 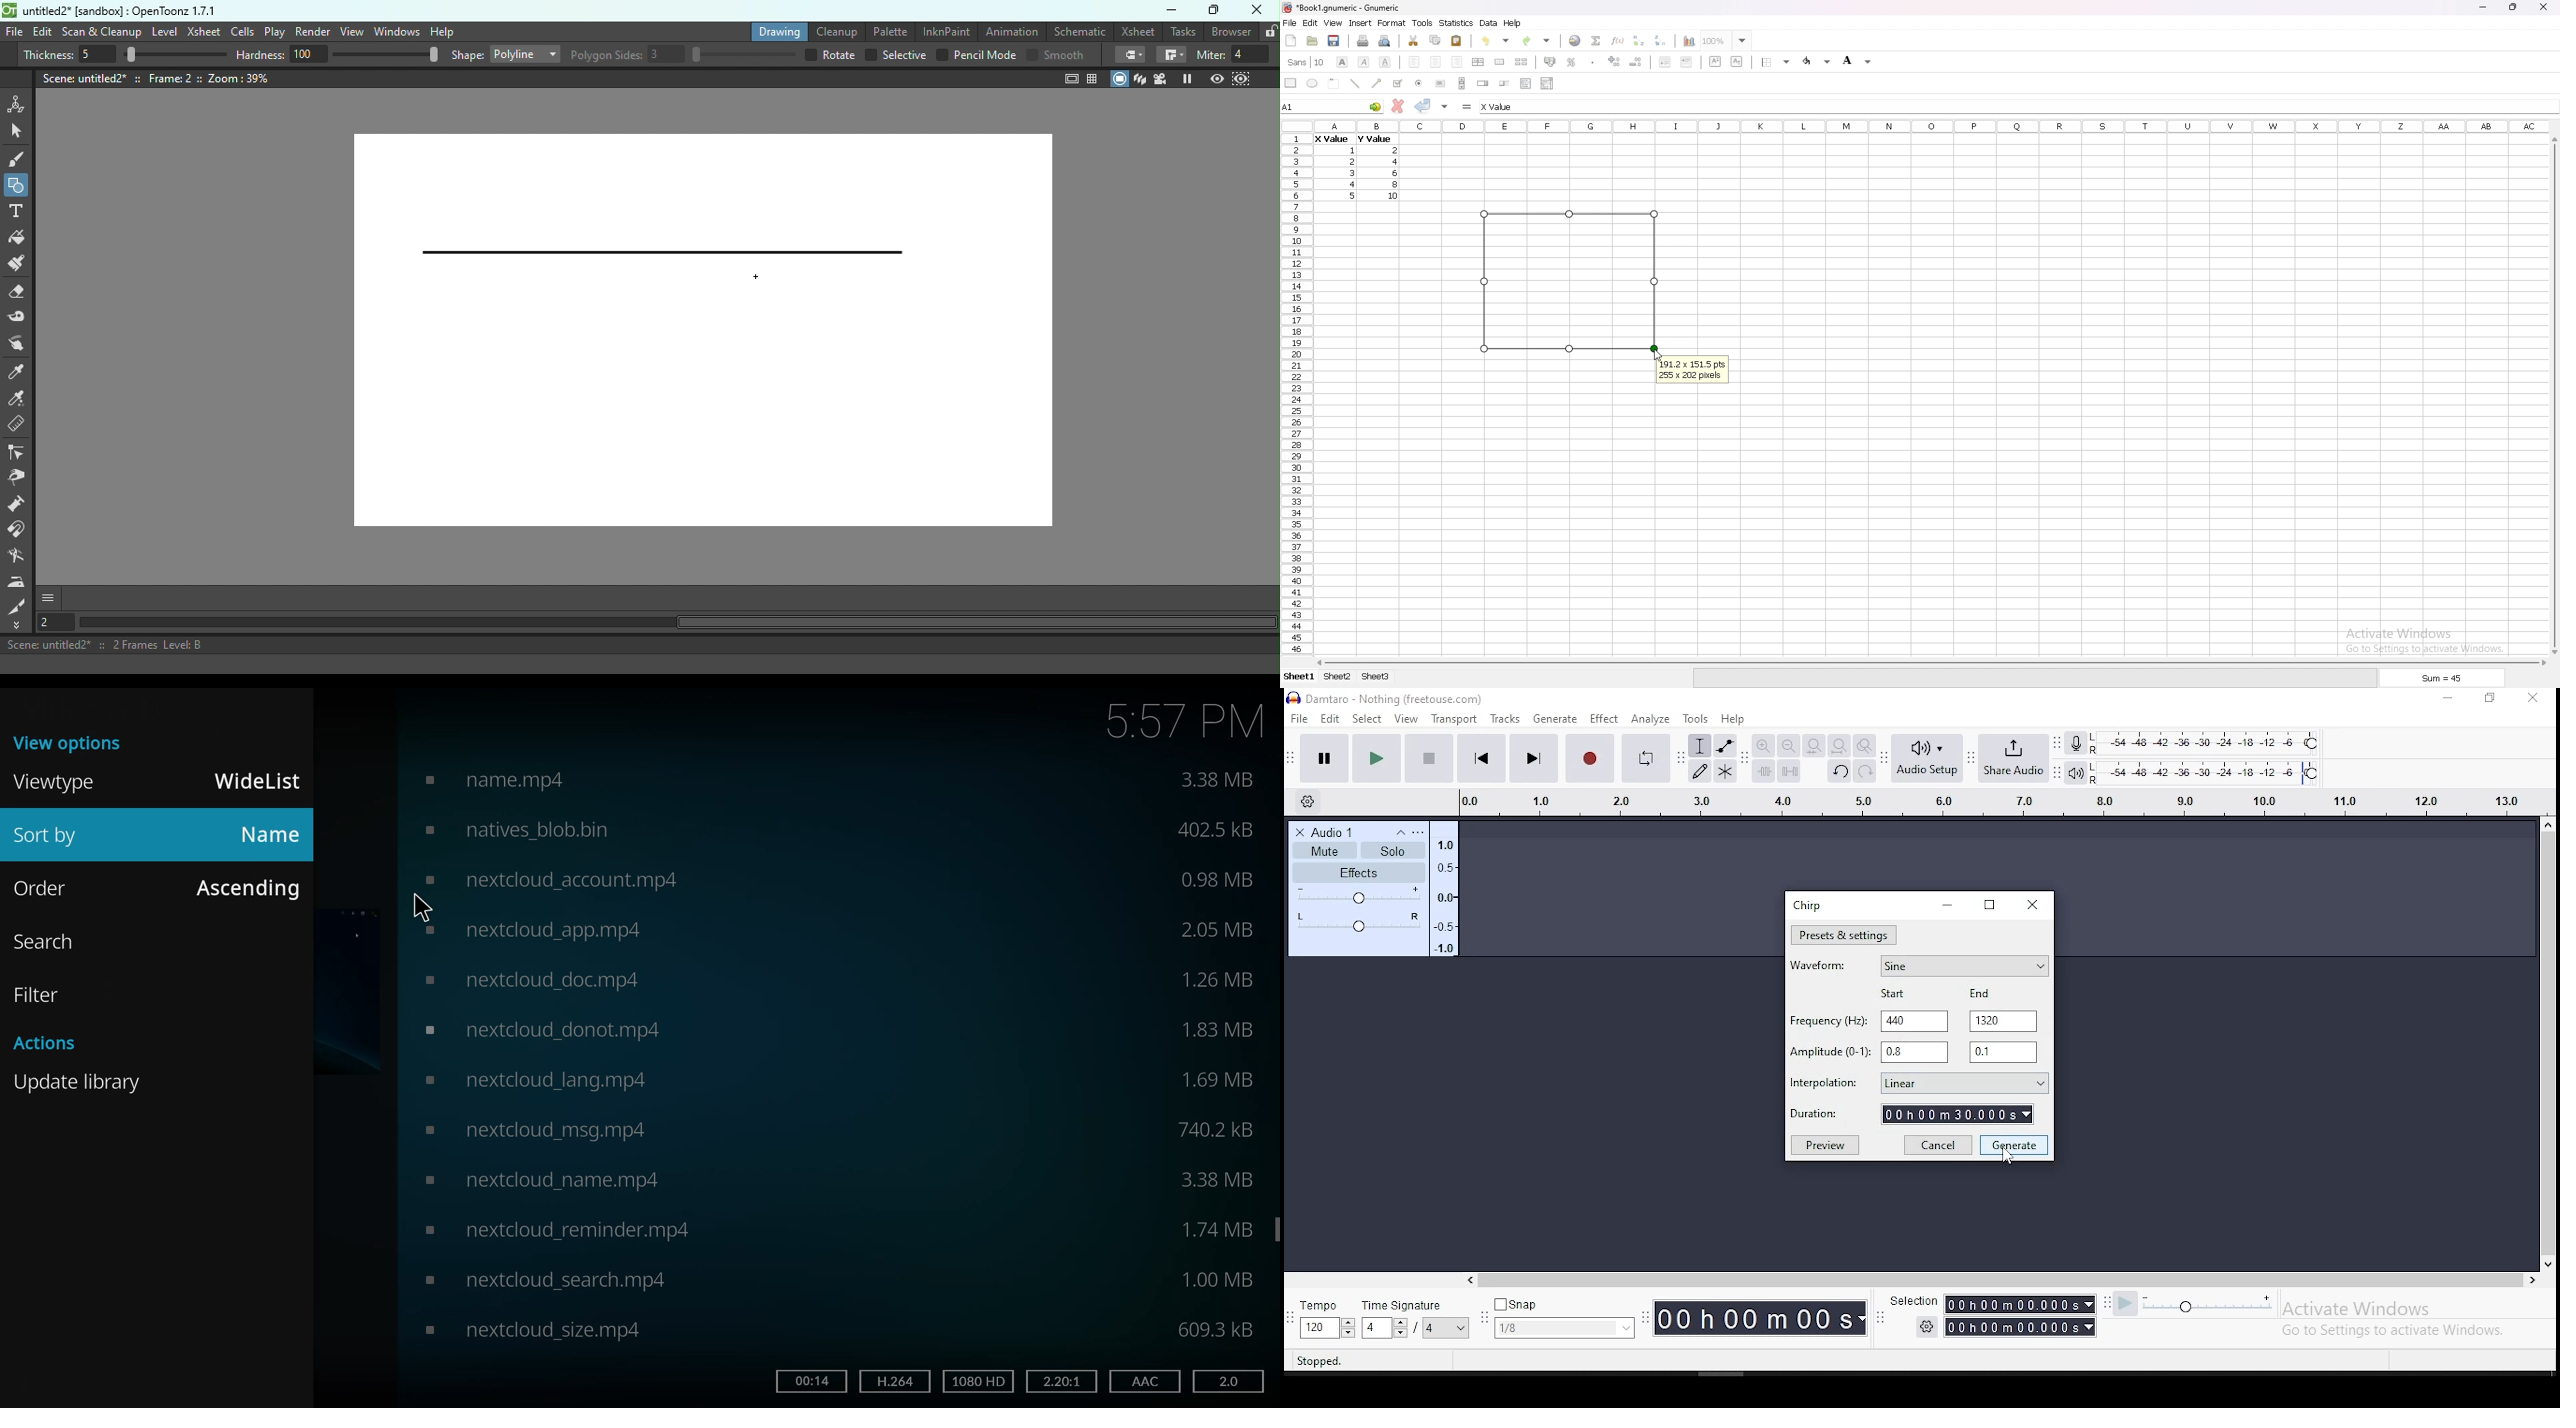 I want to click on zoom in, so click(x=1762, y=746).